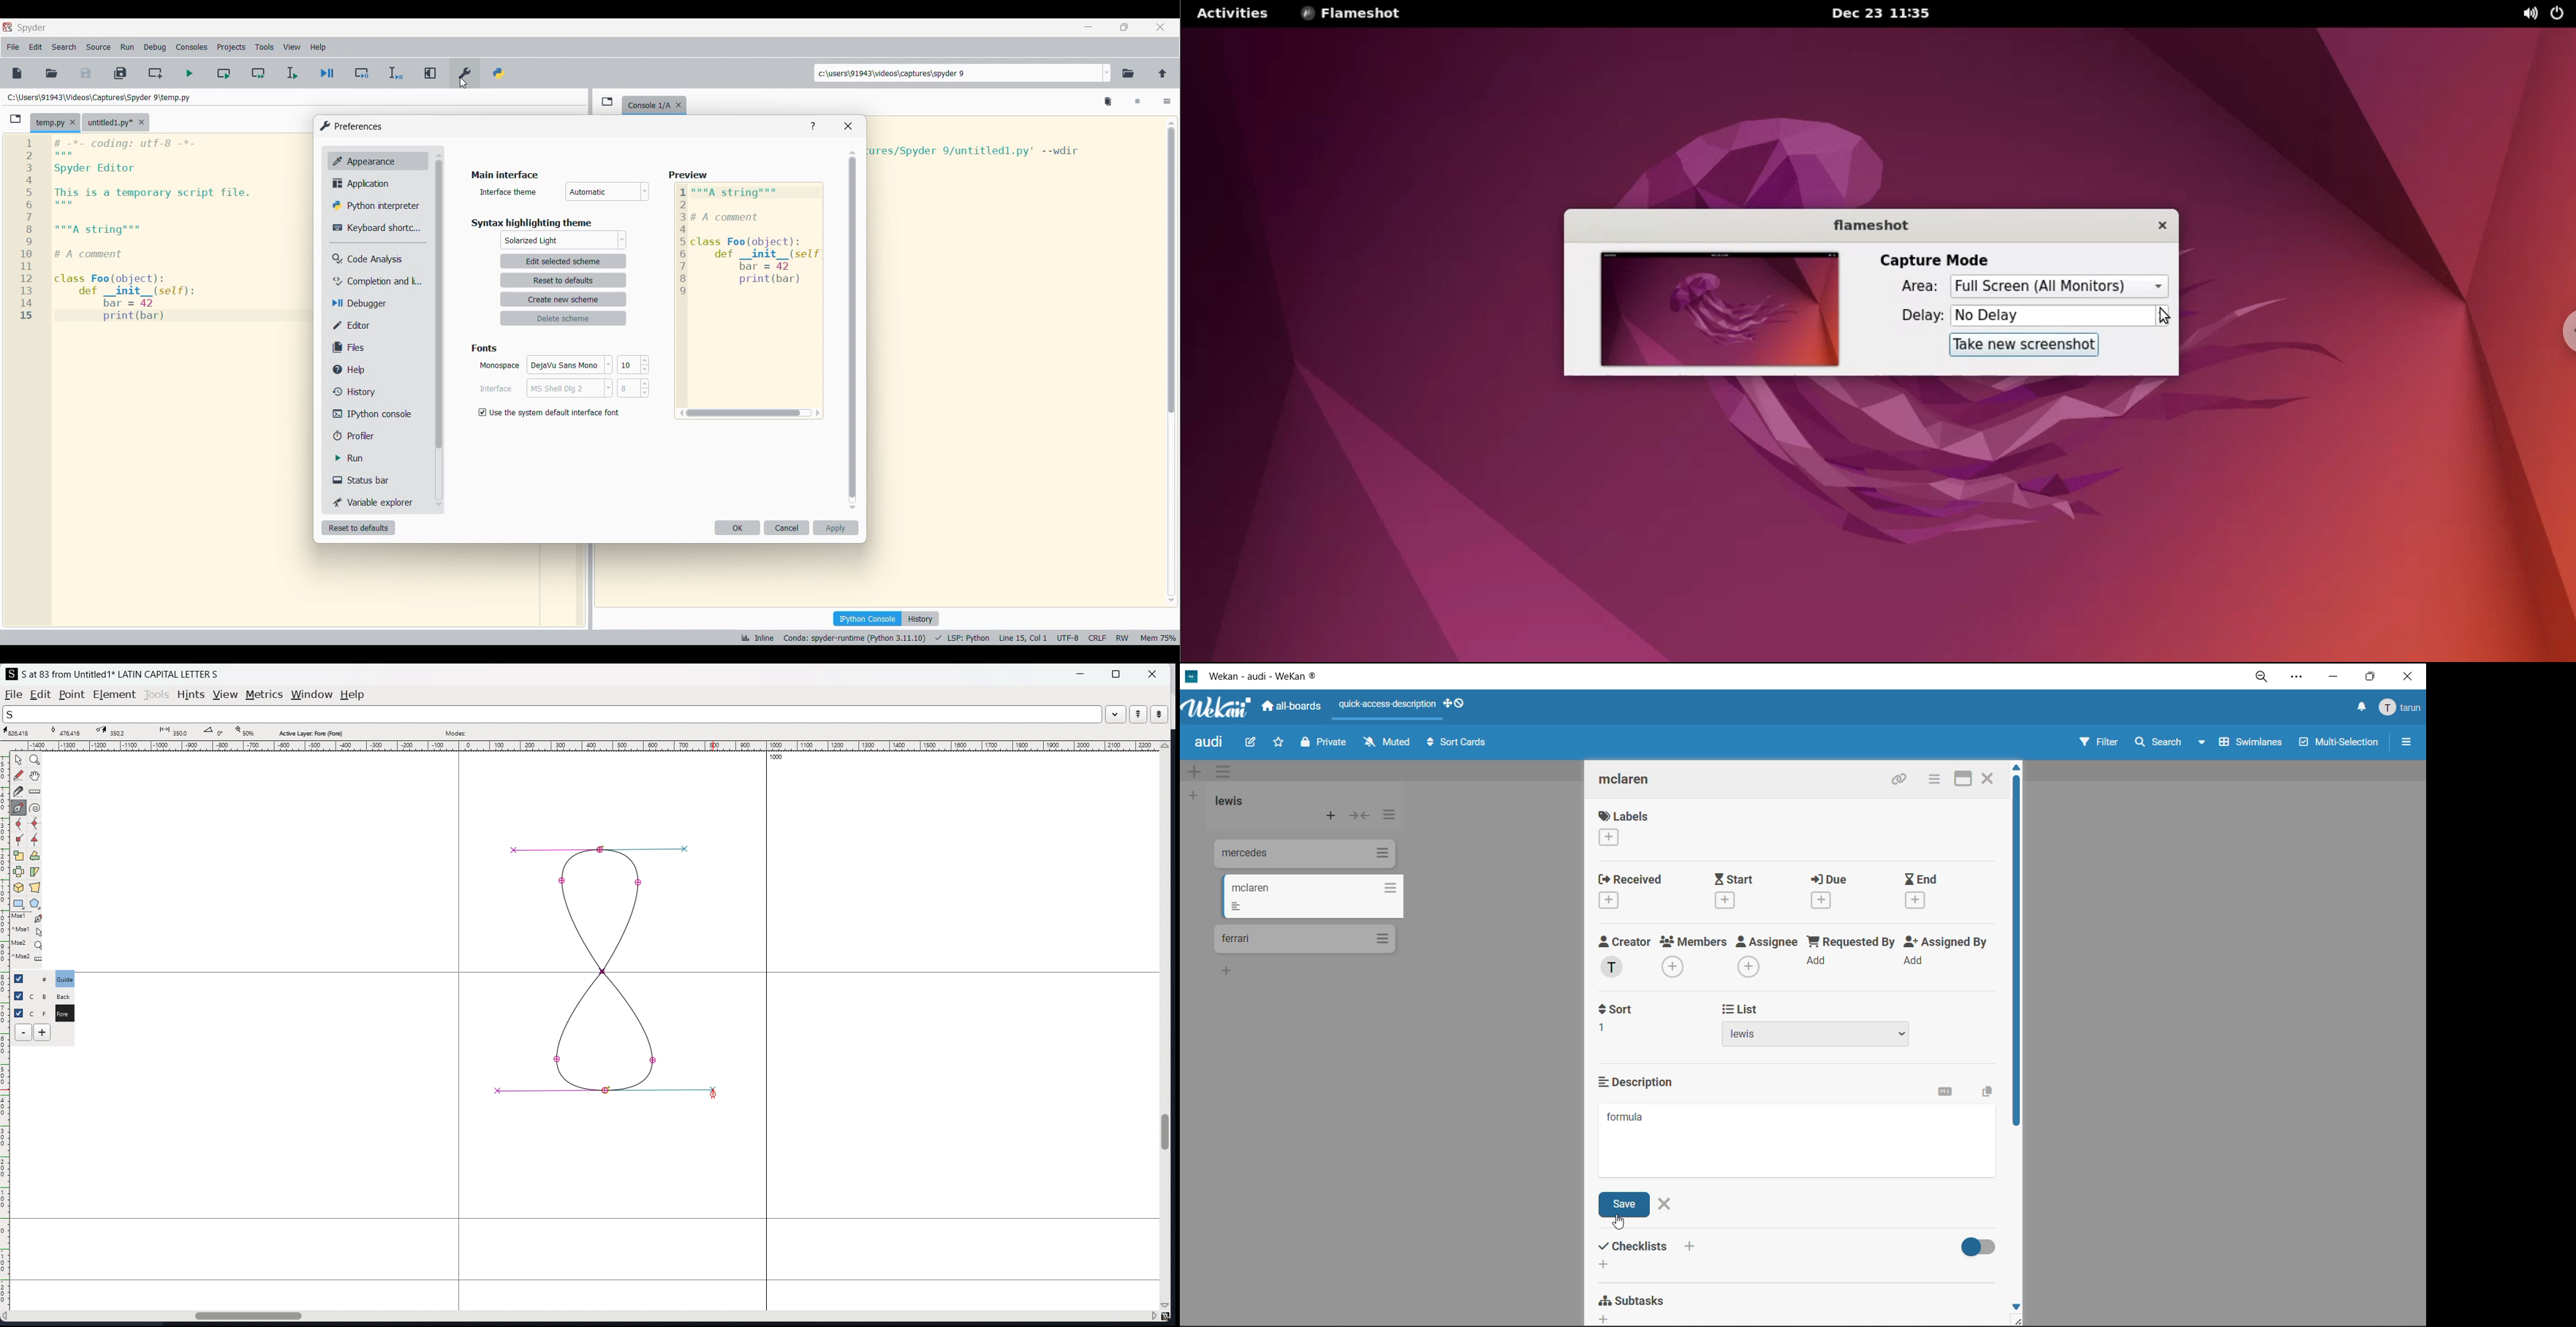 The image size is (2576, 1344). Describe the element at coordinates (28, 944) in the screenshot. I see `Mse2` at that location.